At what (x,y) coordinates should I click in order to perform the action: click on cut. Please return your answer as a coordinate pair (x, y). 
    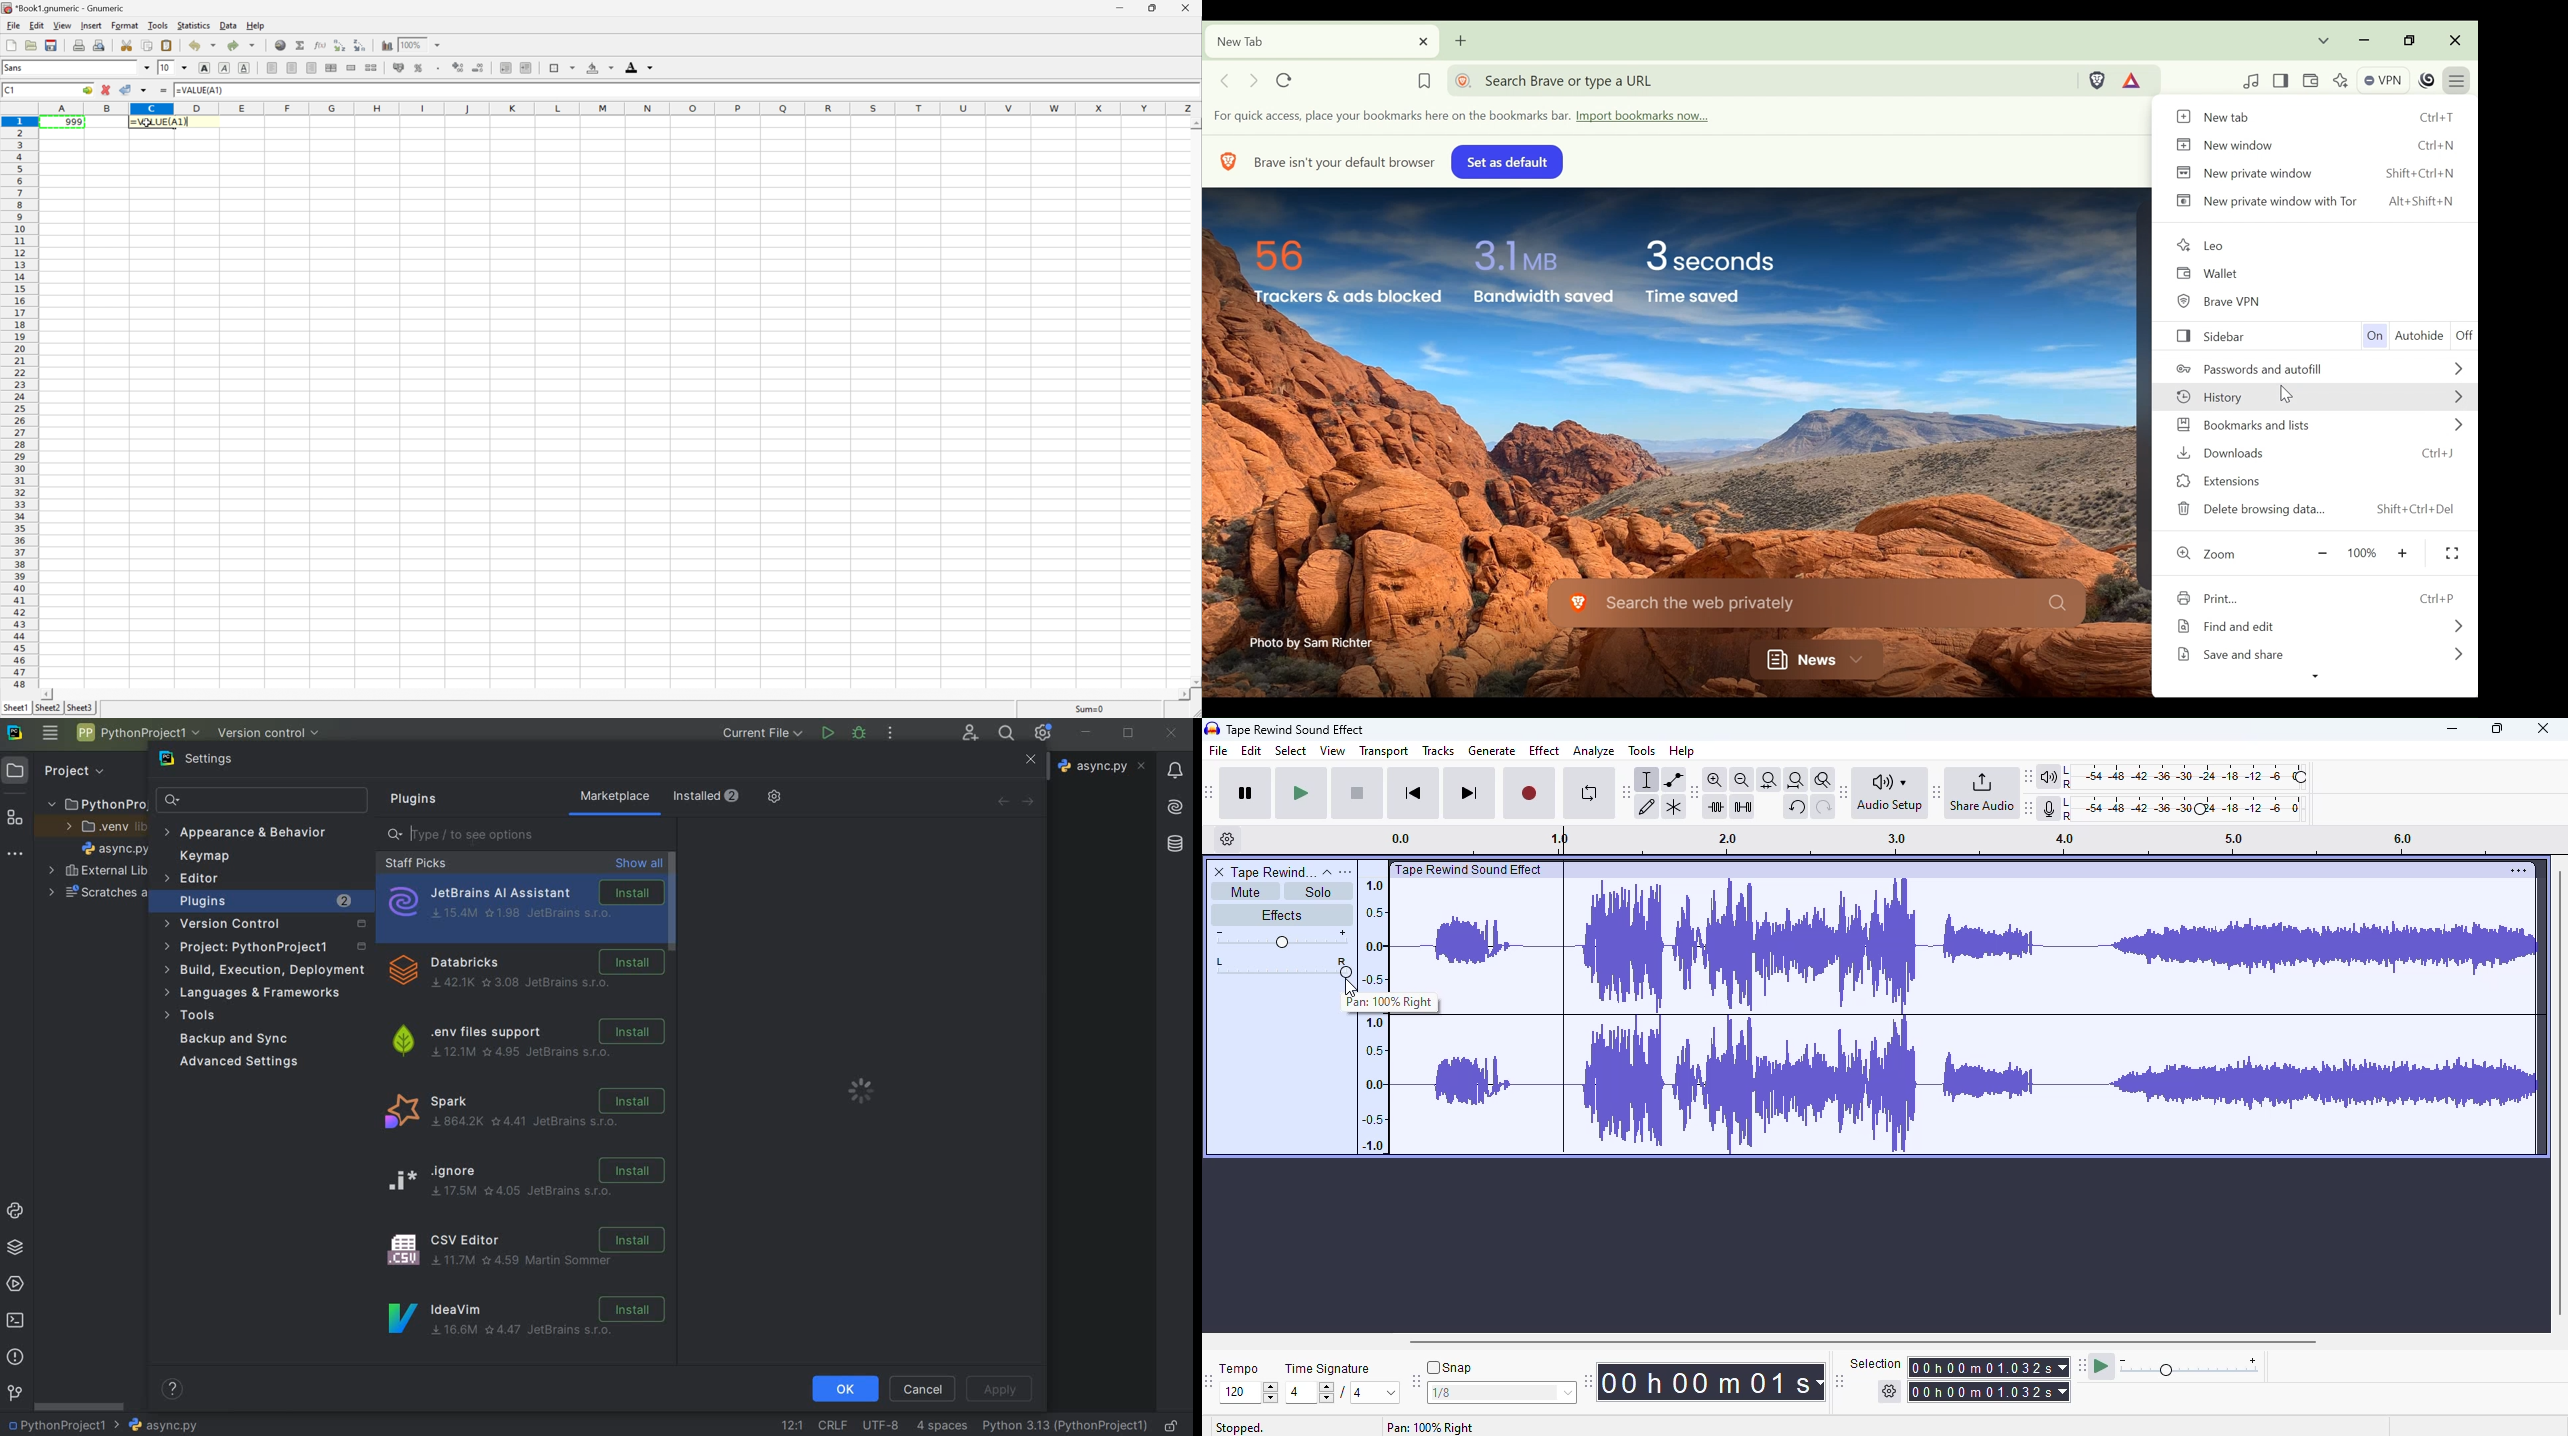
    Looking at the image, I should click on (127, 48).